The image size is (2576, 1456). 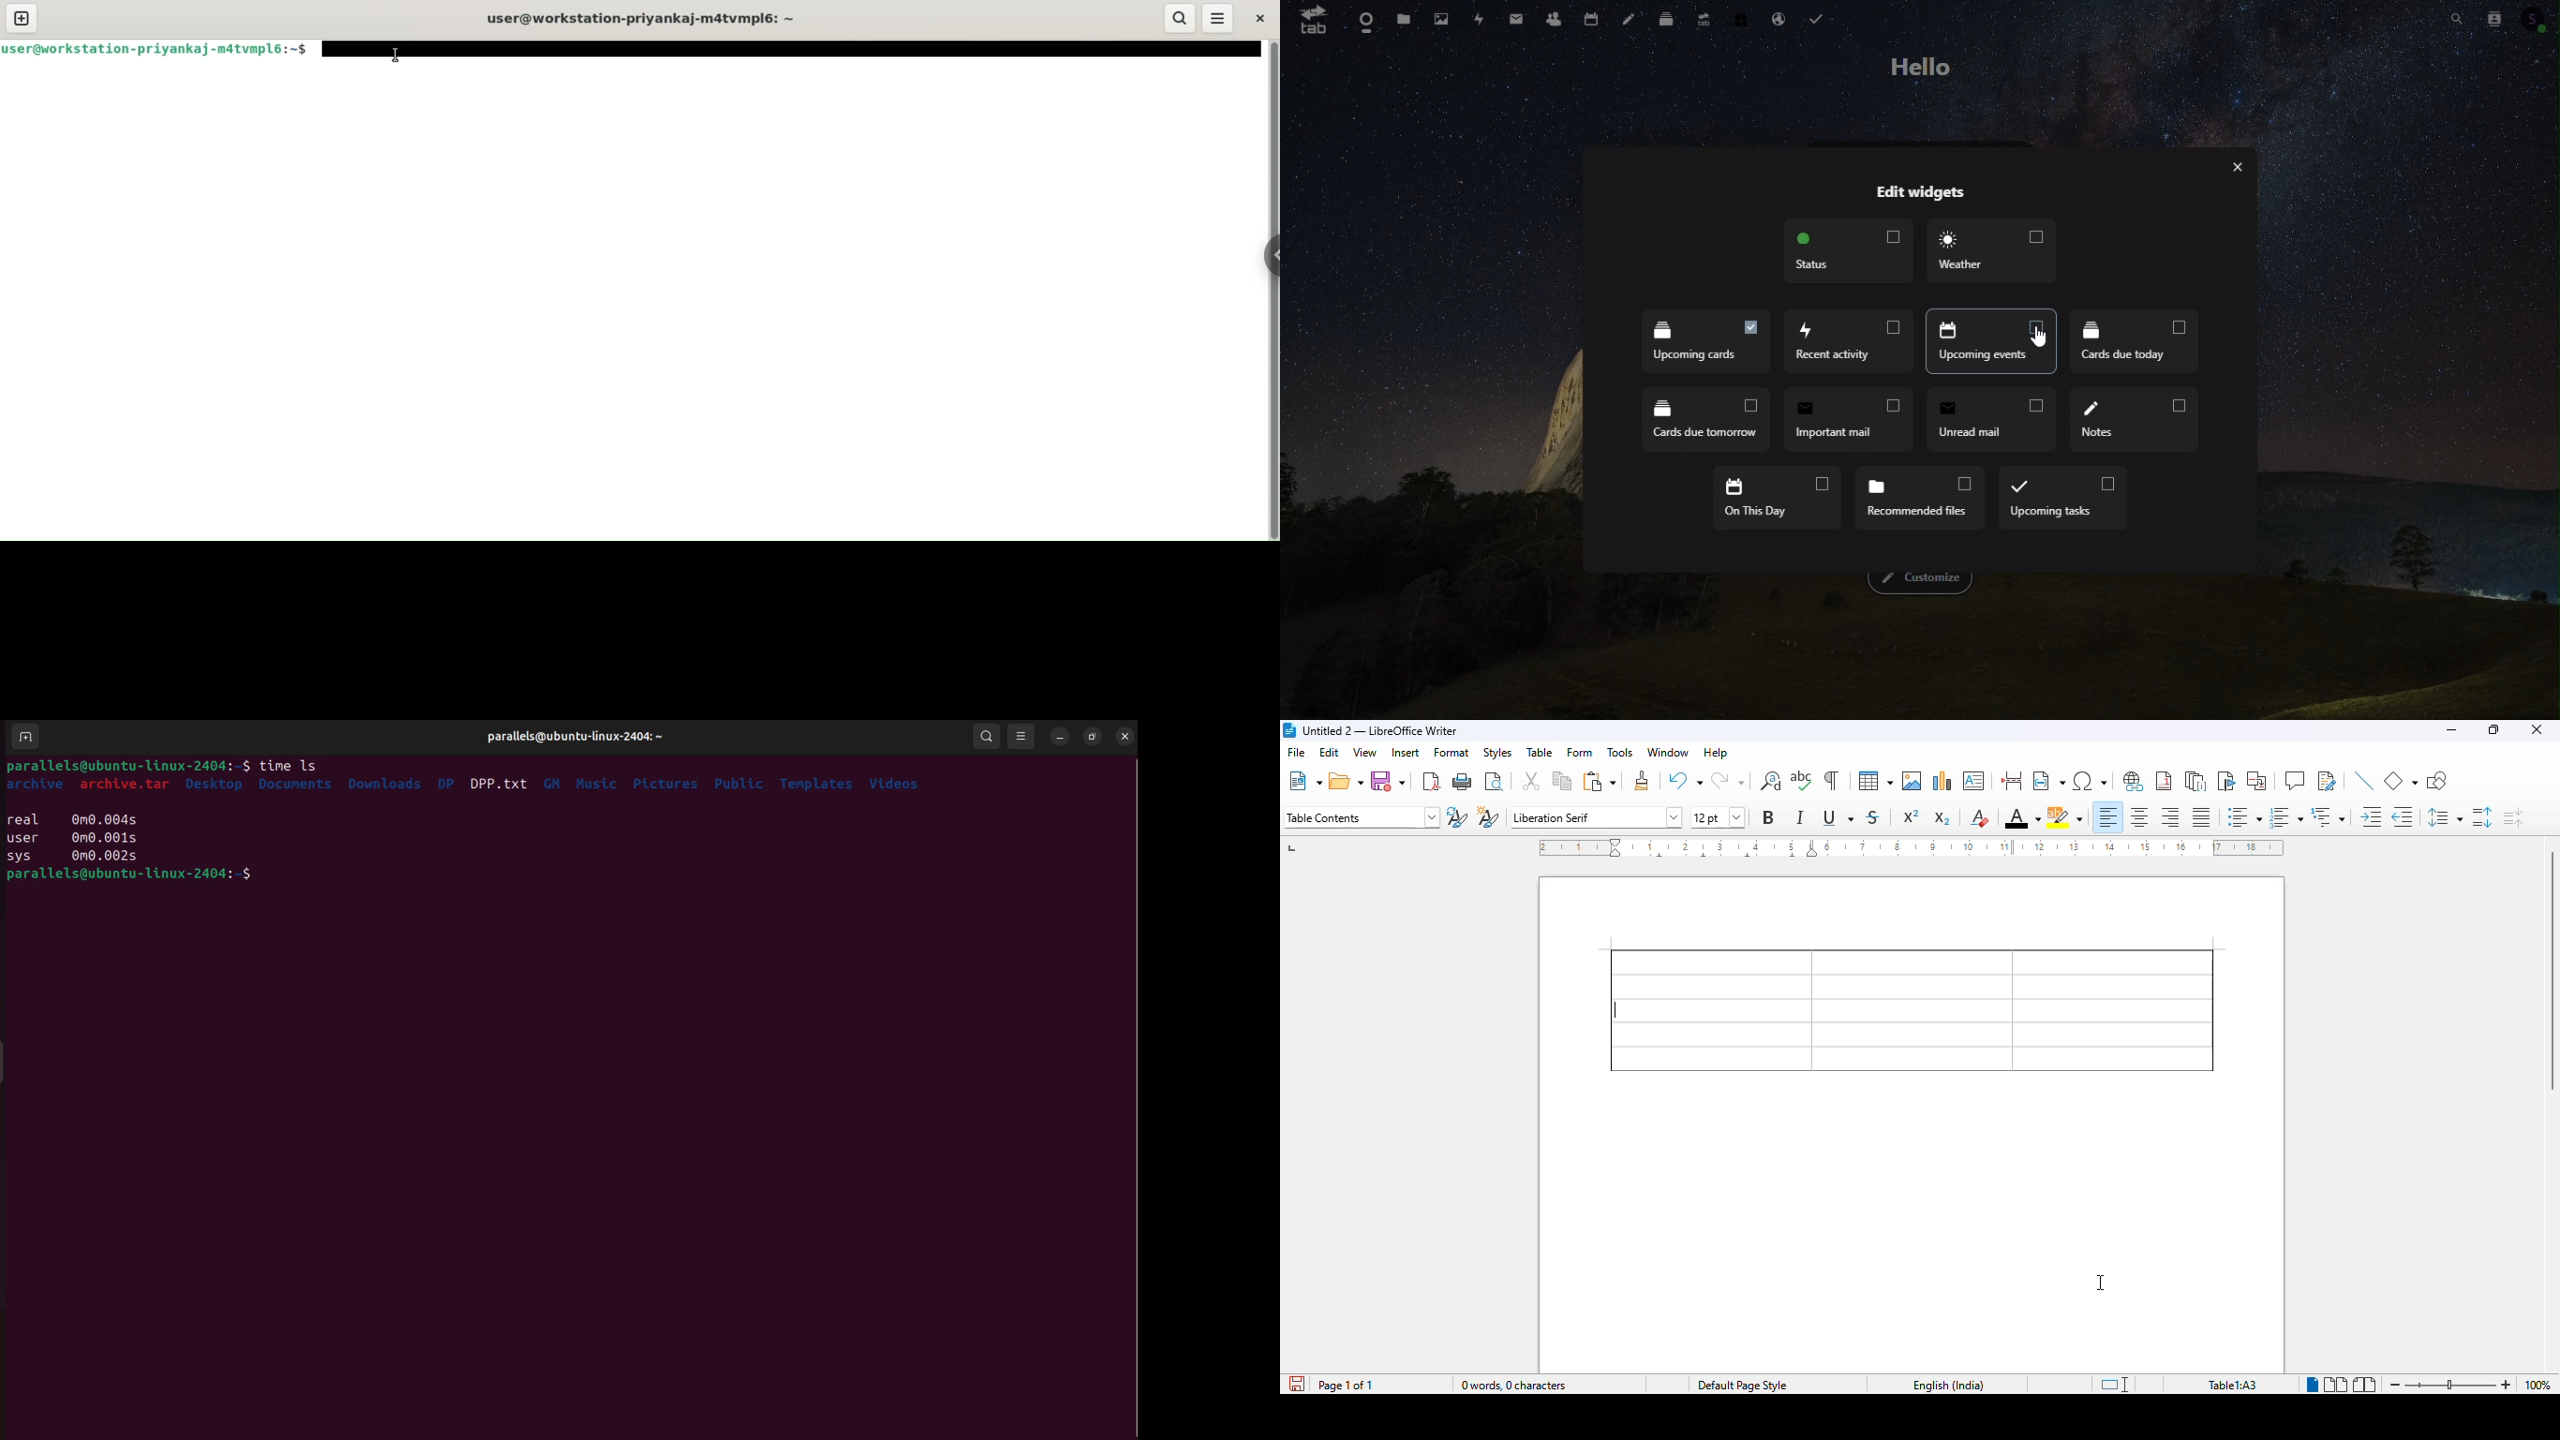 What do you see at coordinates (1431, 782) in the screenshot?
I see `export directly as PDF` at bounding box center [1431, 782].